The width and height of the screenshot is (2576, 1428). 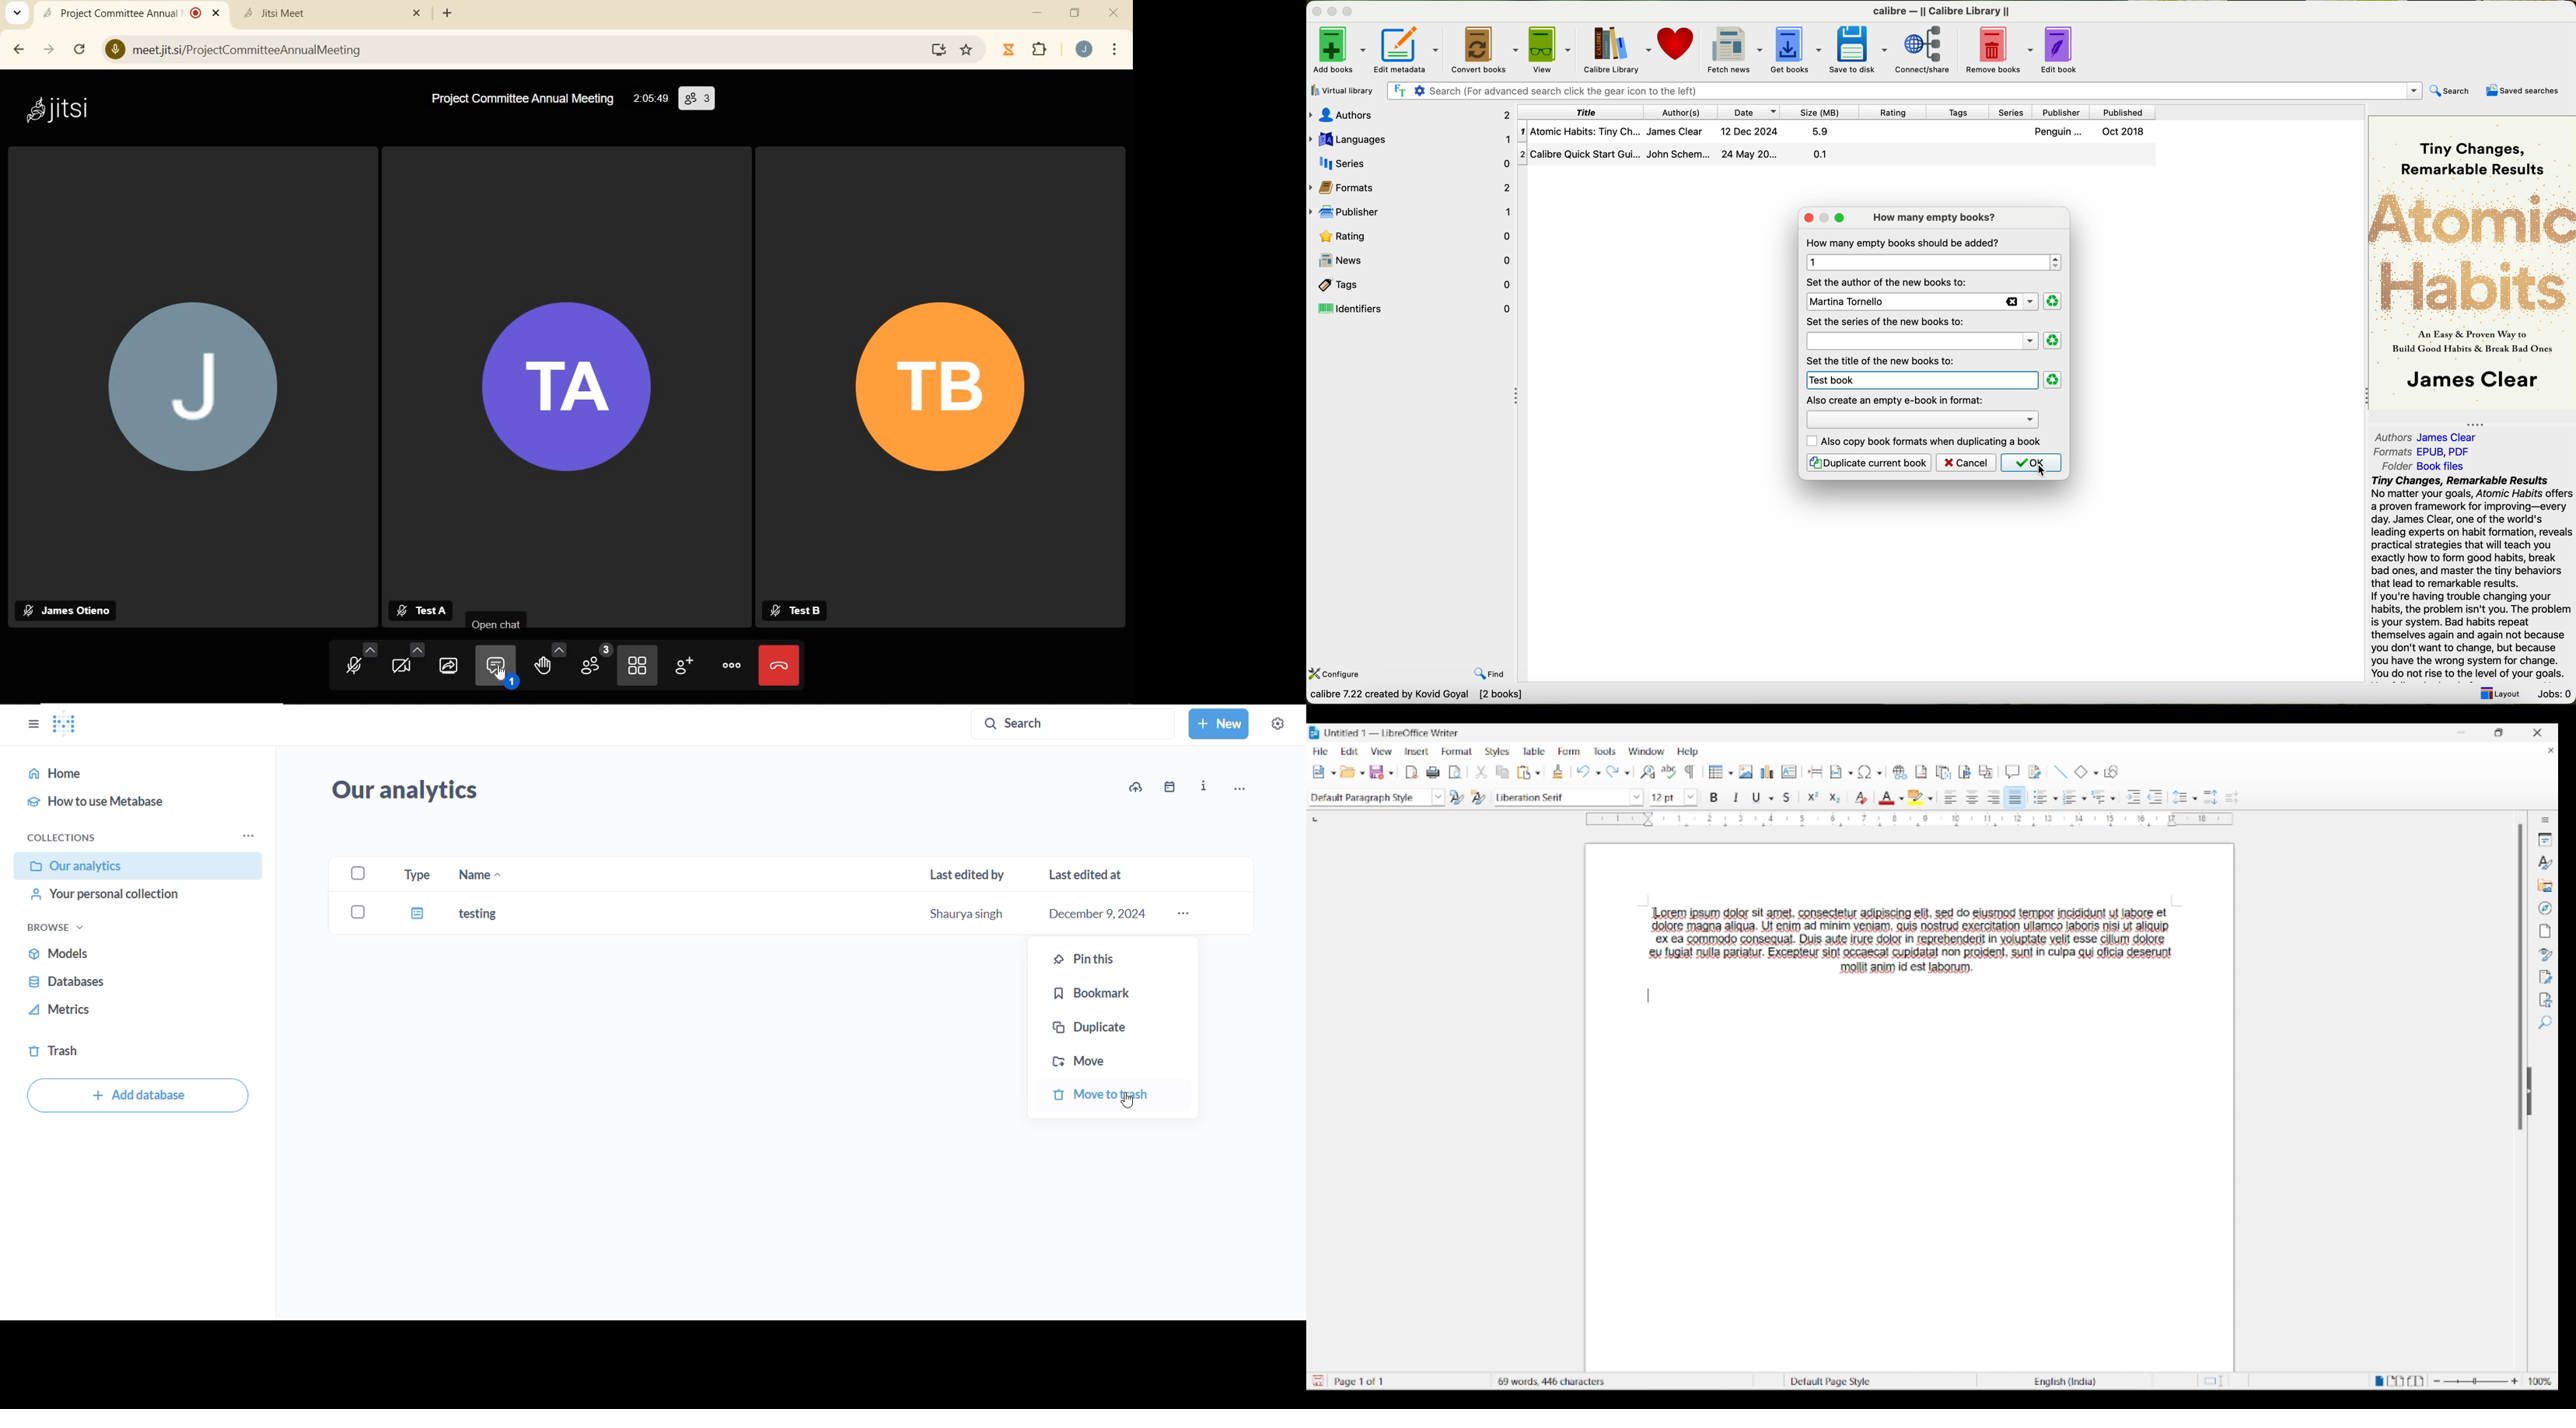 I want to click on connect/share, so click(x=1925, y=50).